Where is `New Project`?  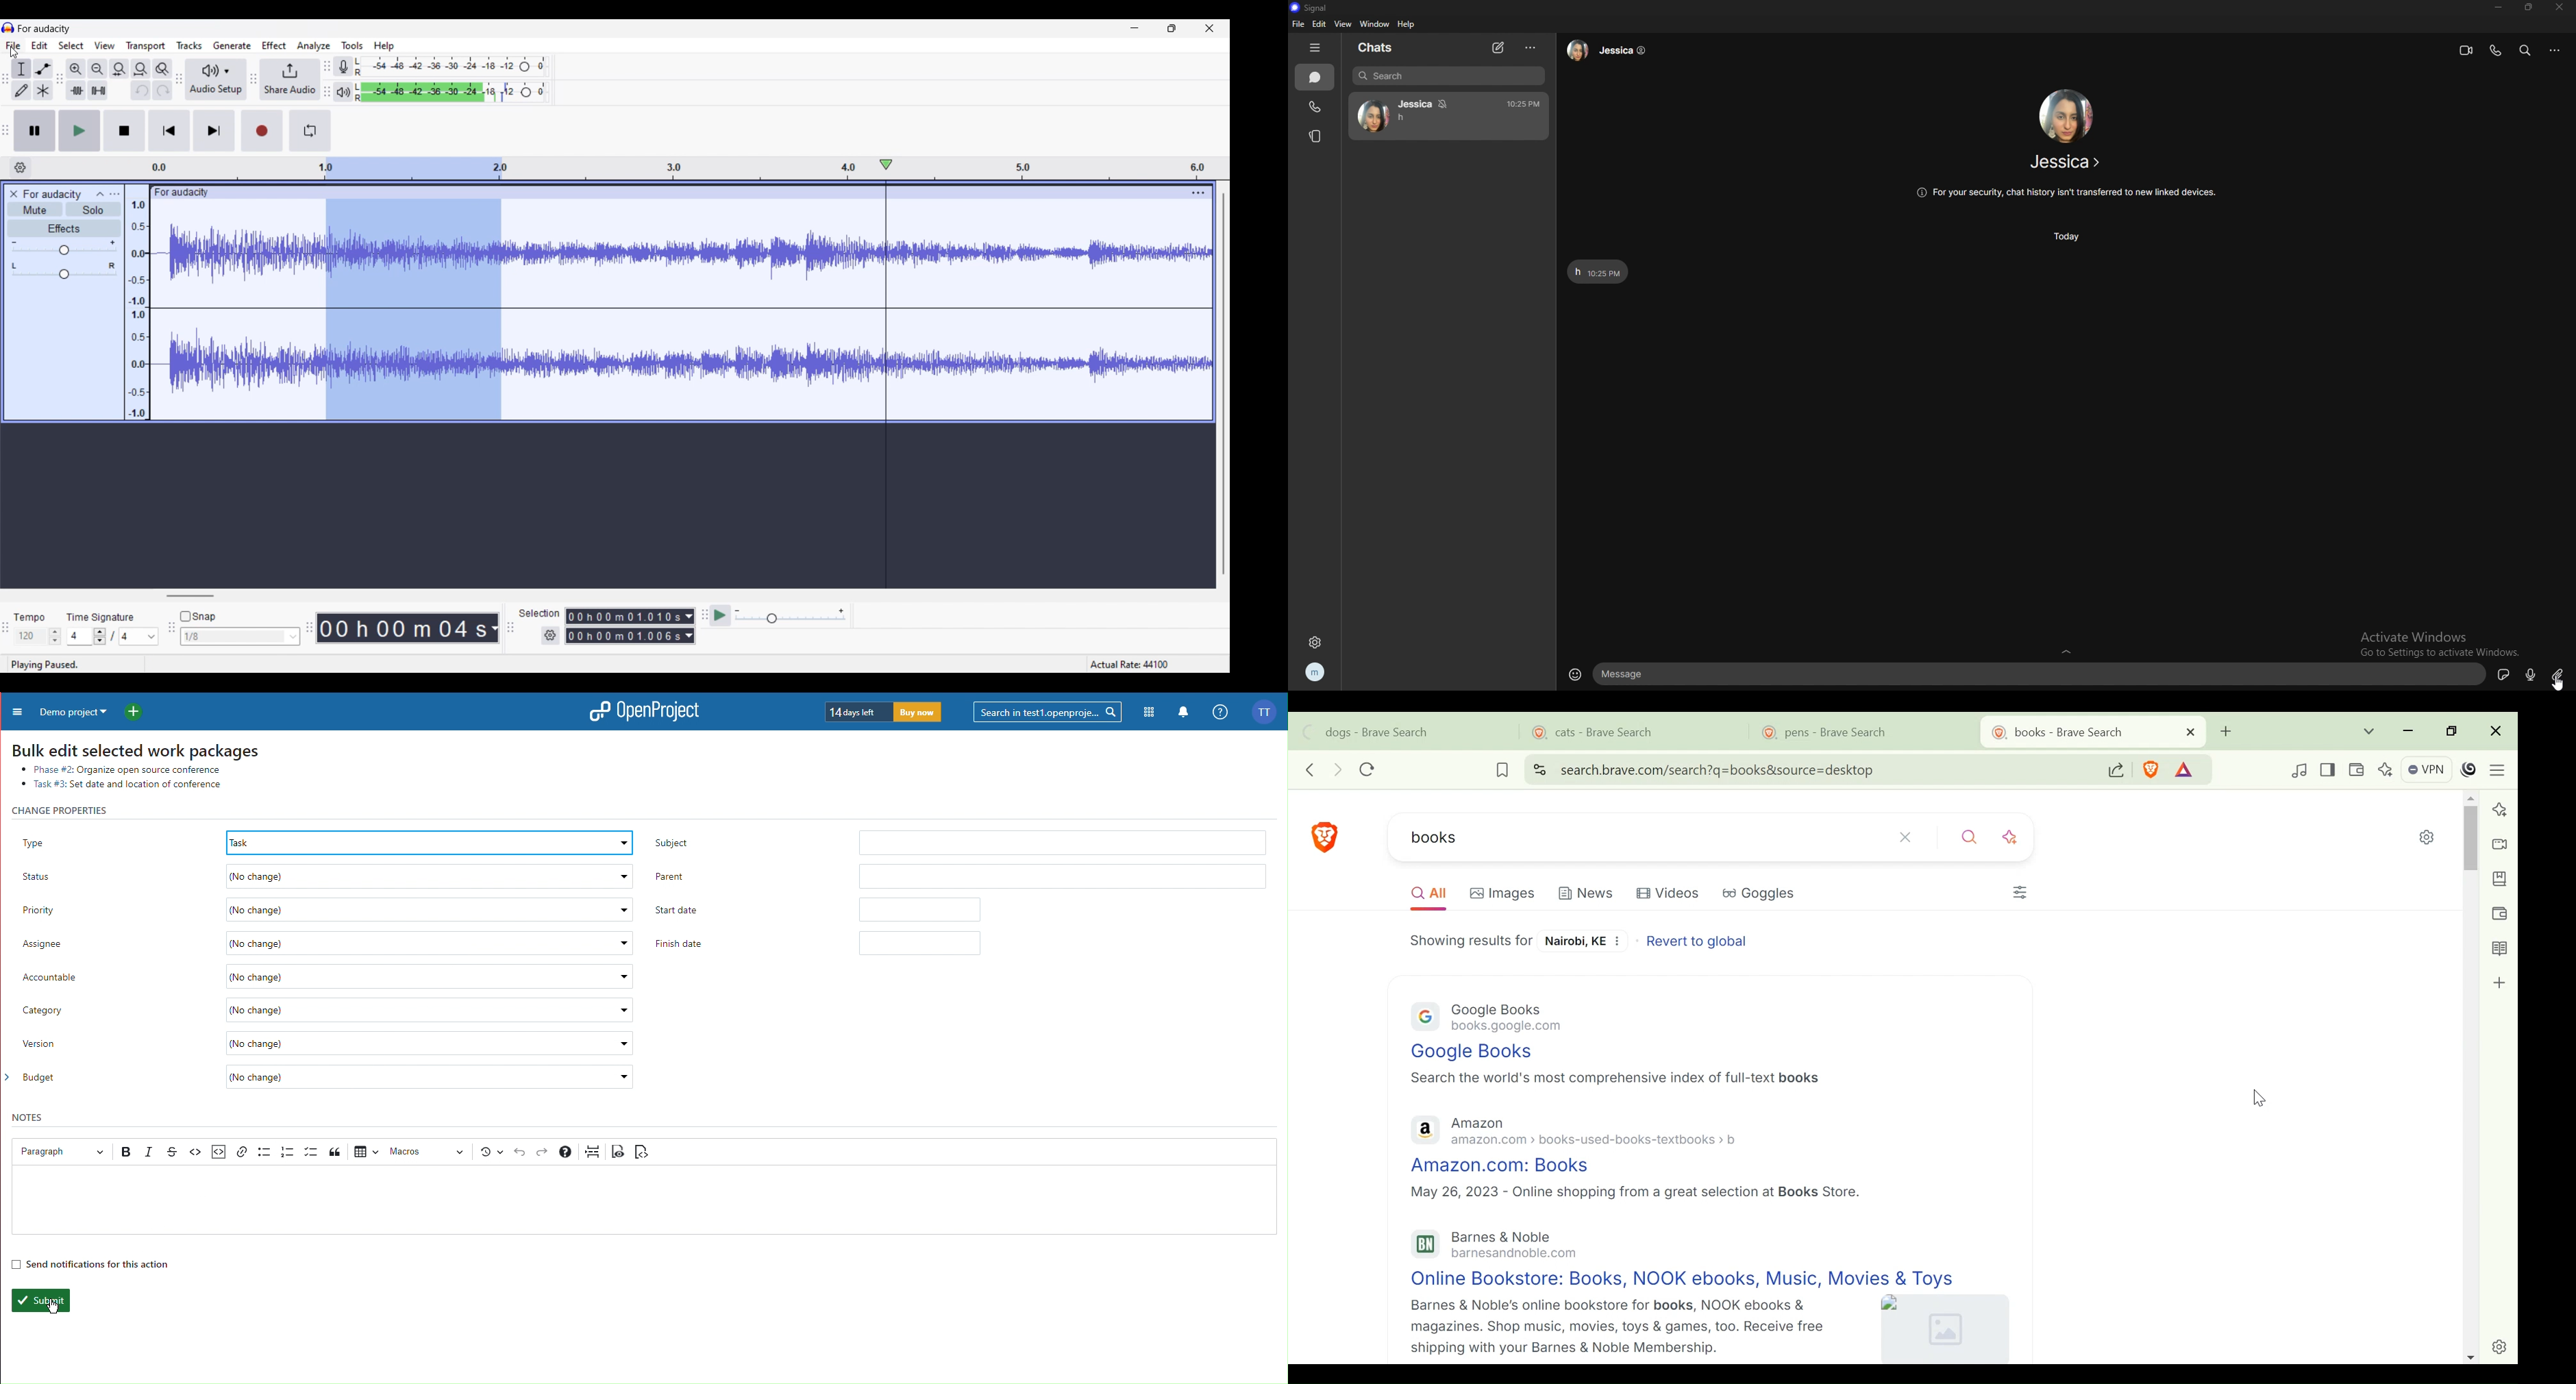
New Project is located at coordinates (138, 710).